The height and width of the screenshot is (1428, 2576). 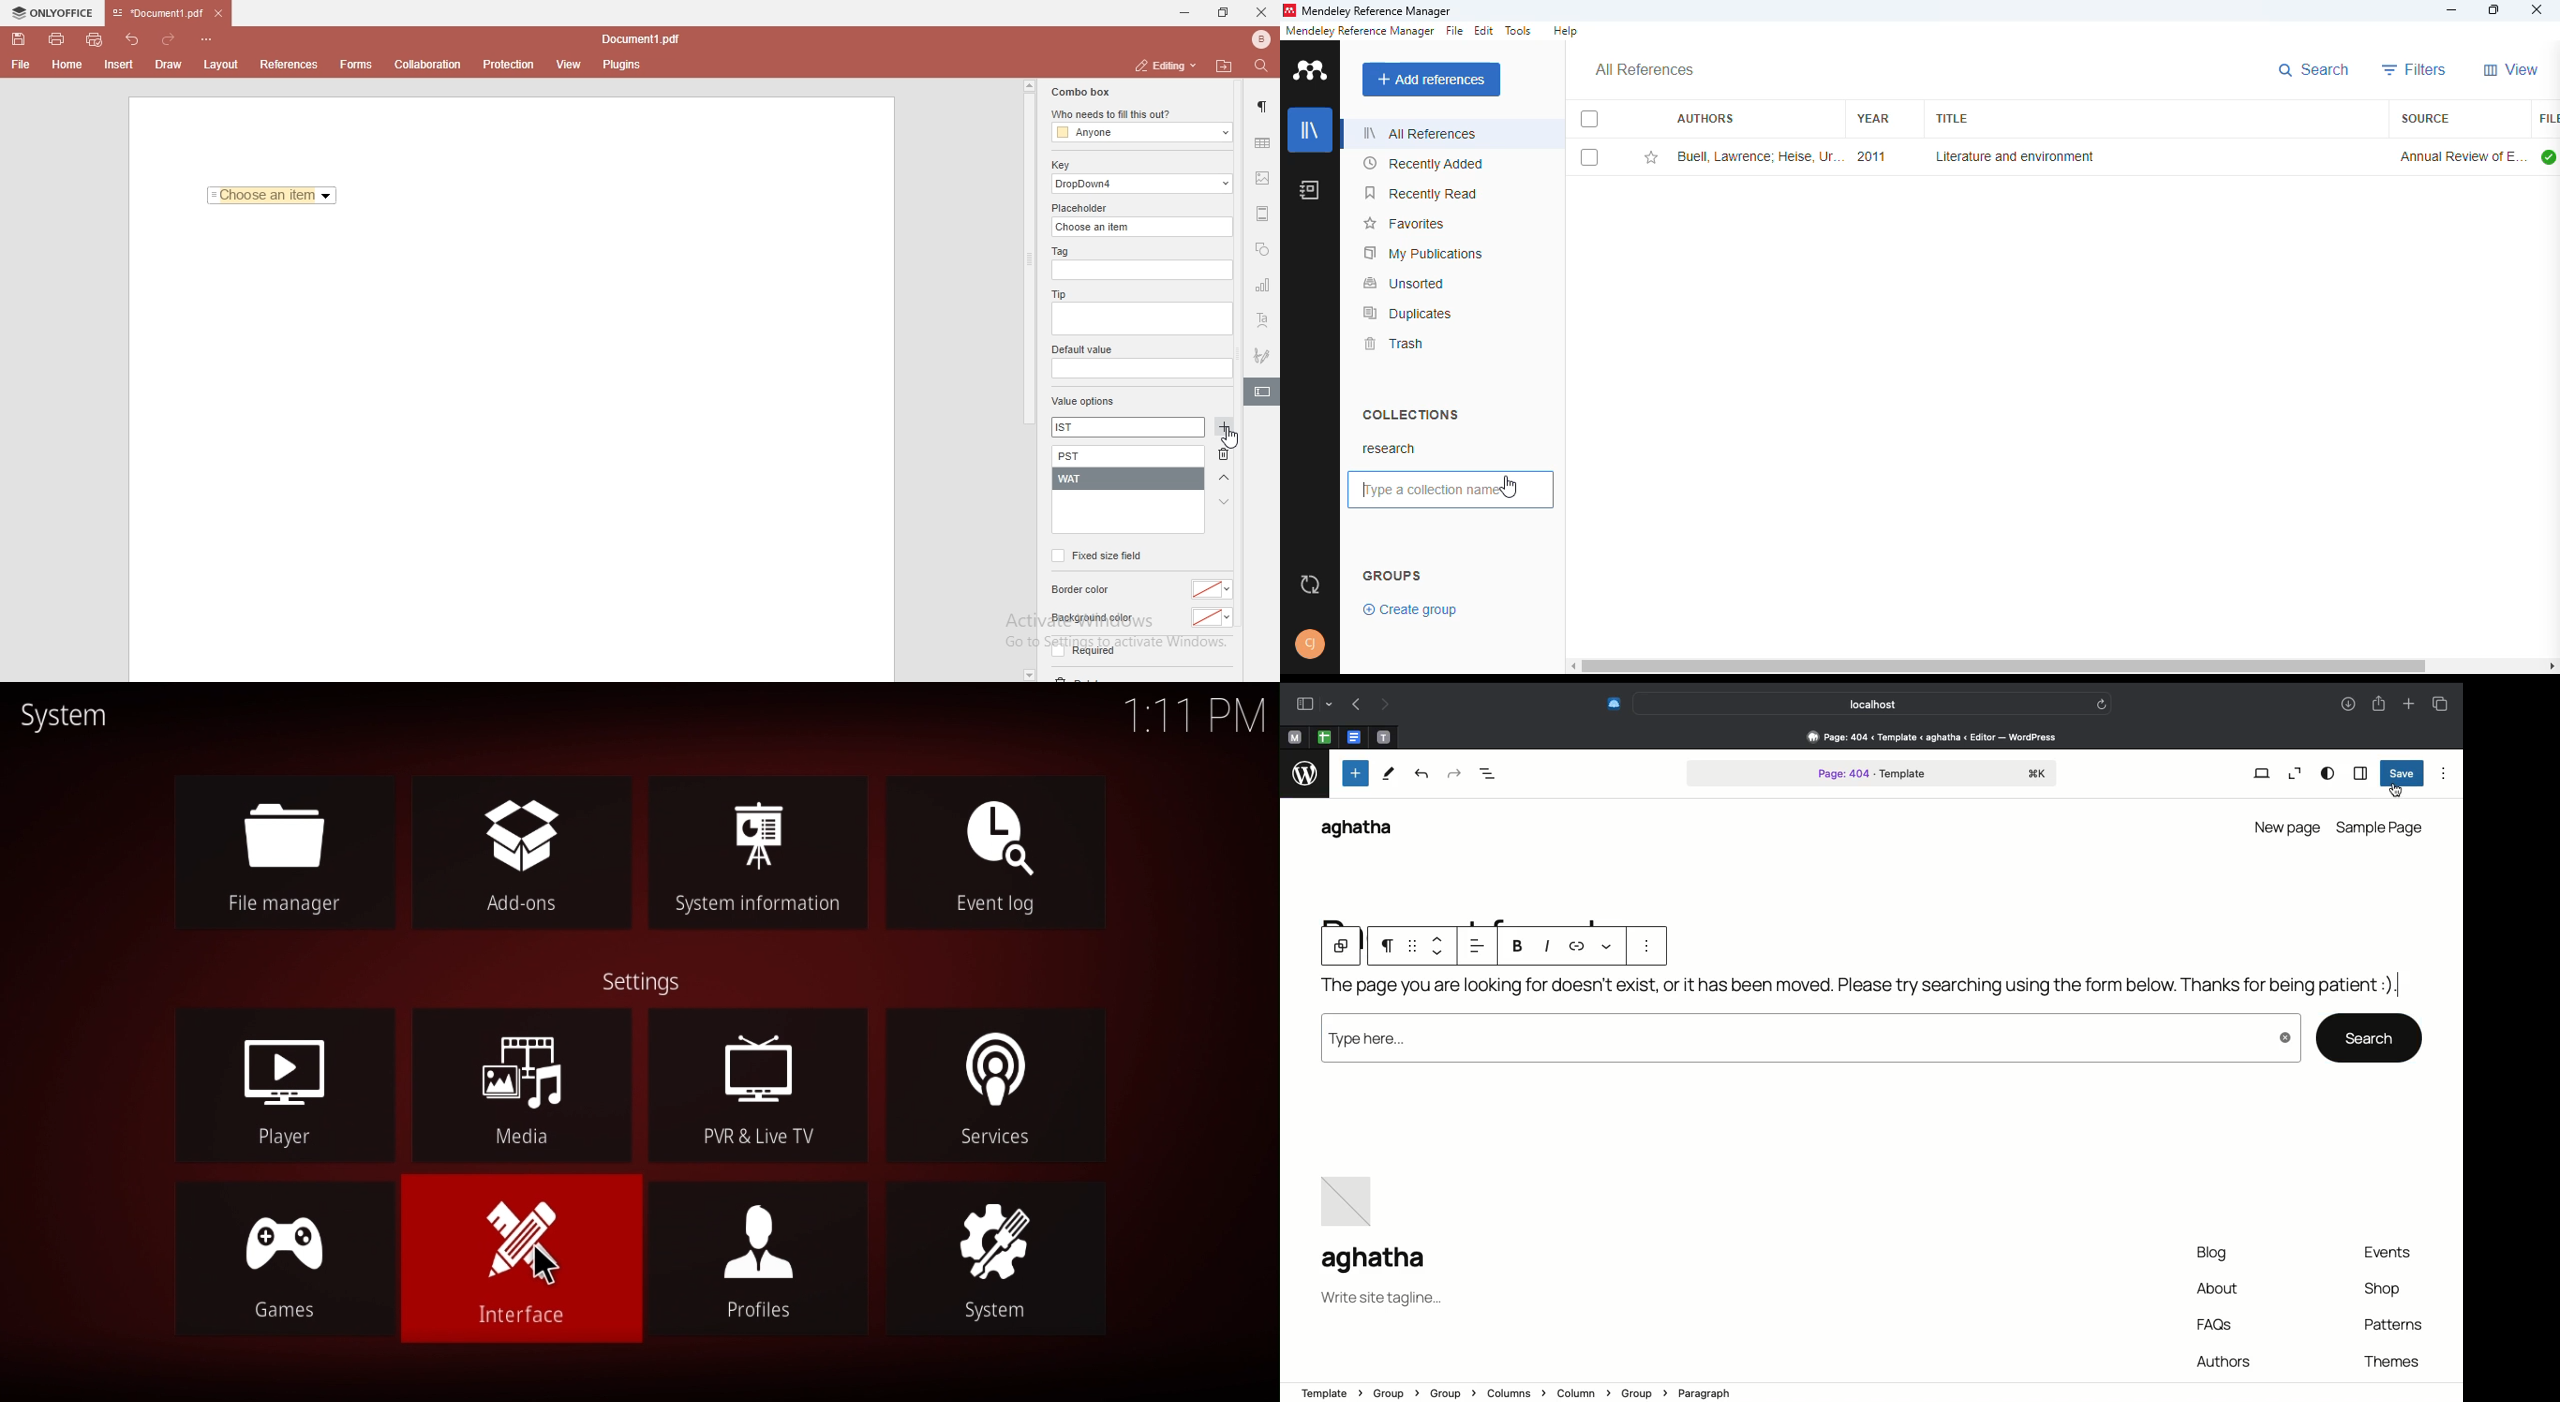 What do you see at coordinates (1310, 645) in the screenshot?
I see `profile` at bounding box center [1310, 645].